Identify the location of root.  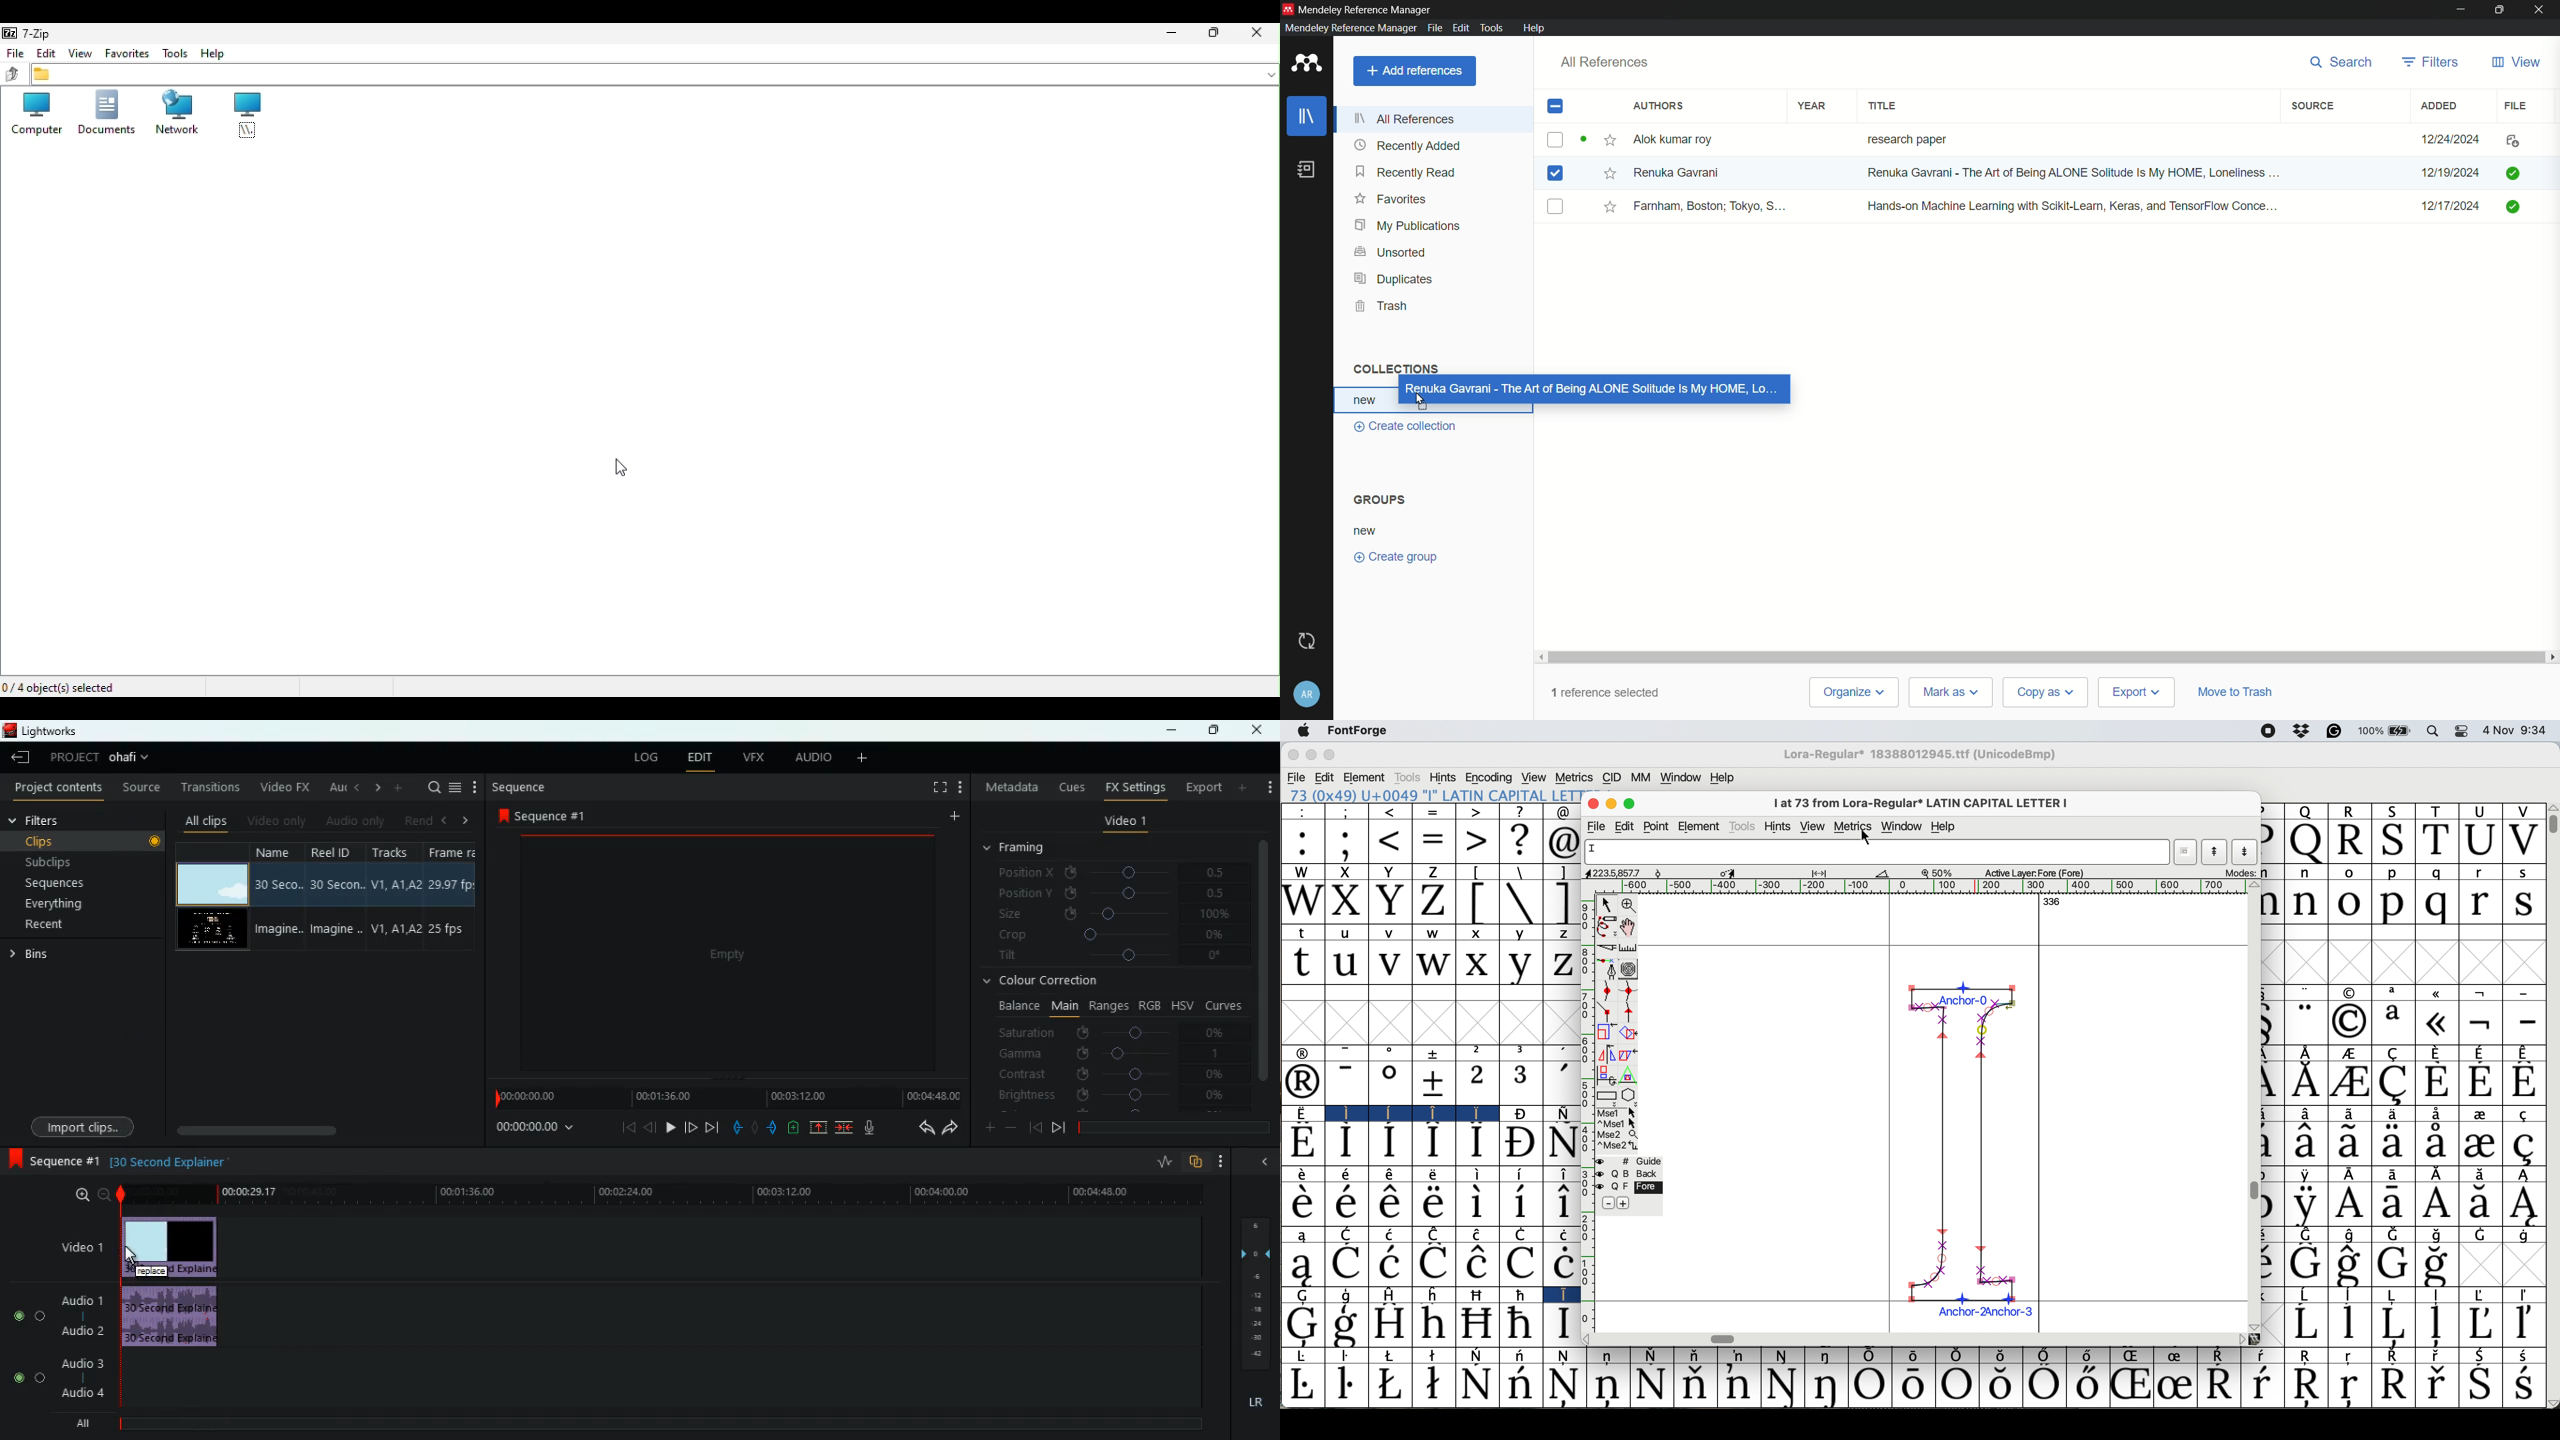
(249, 116).